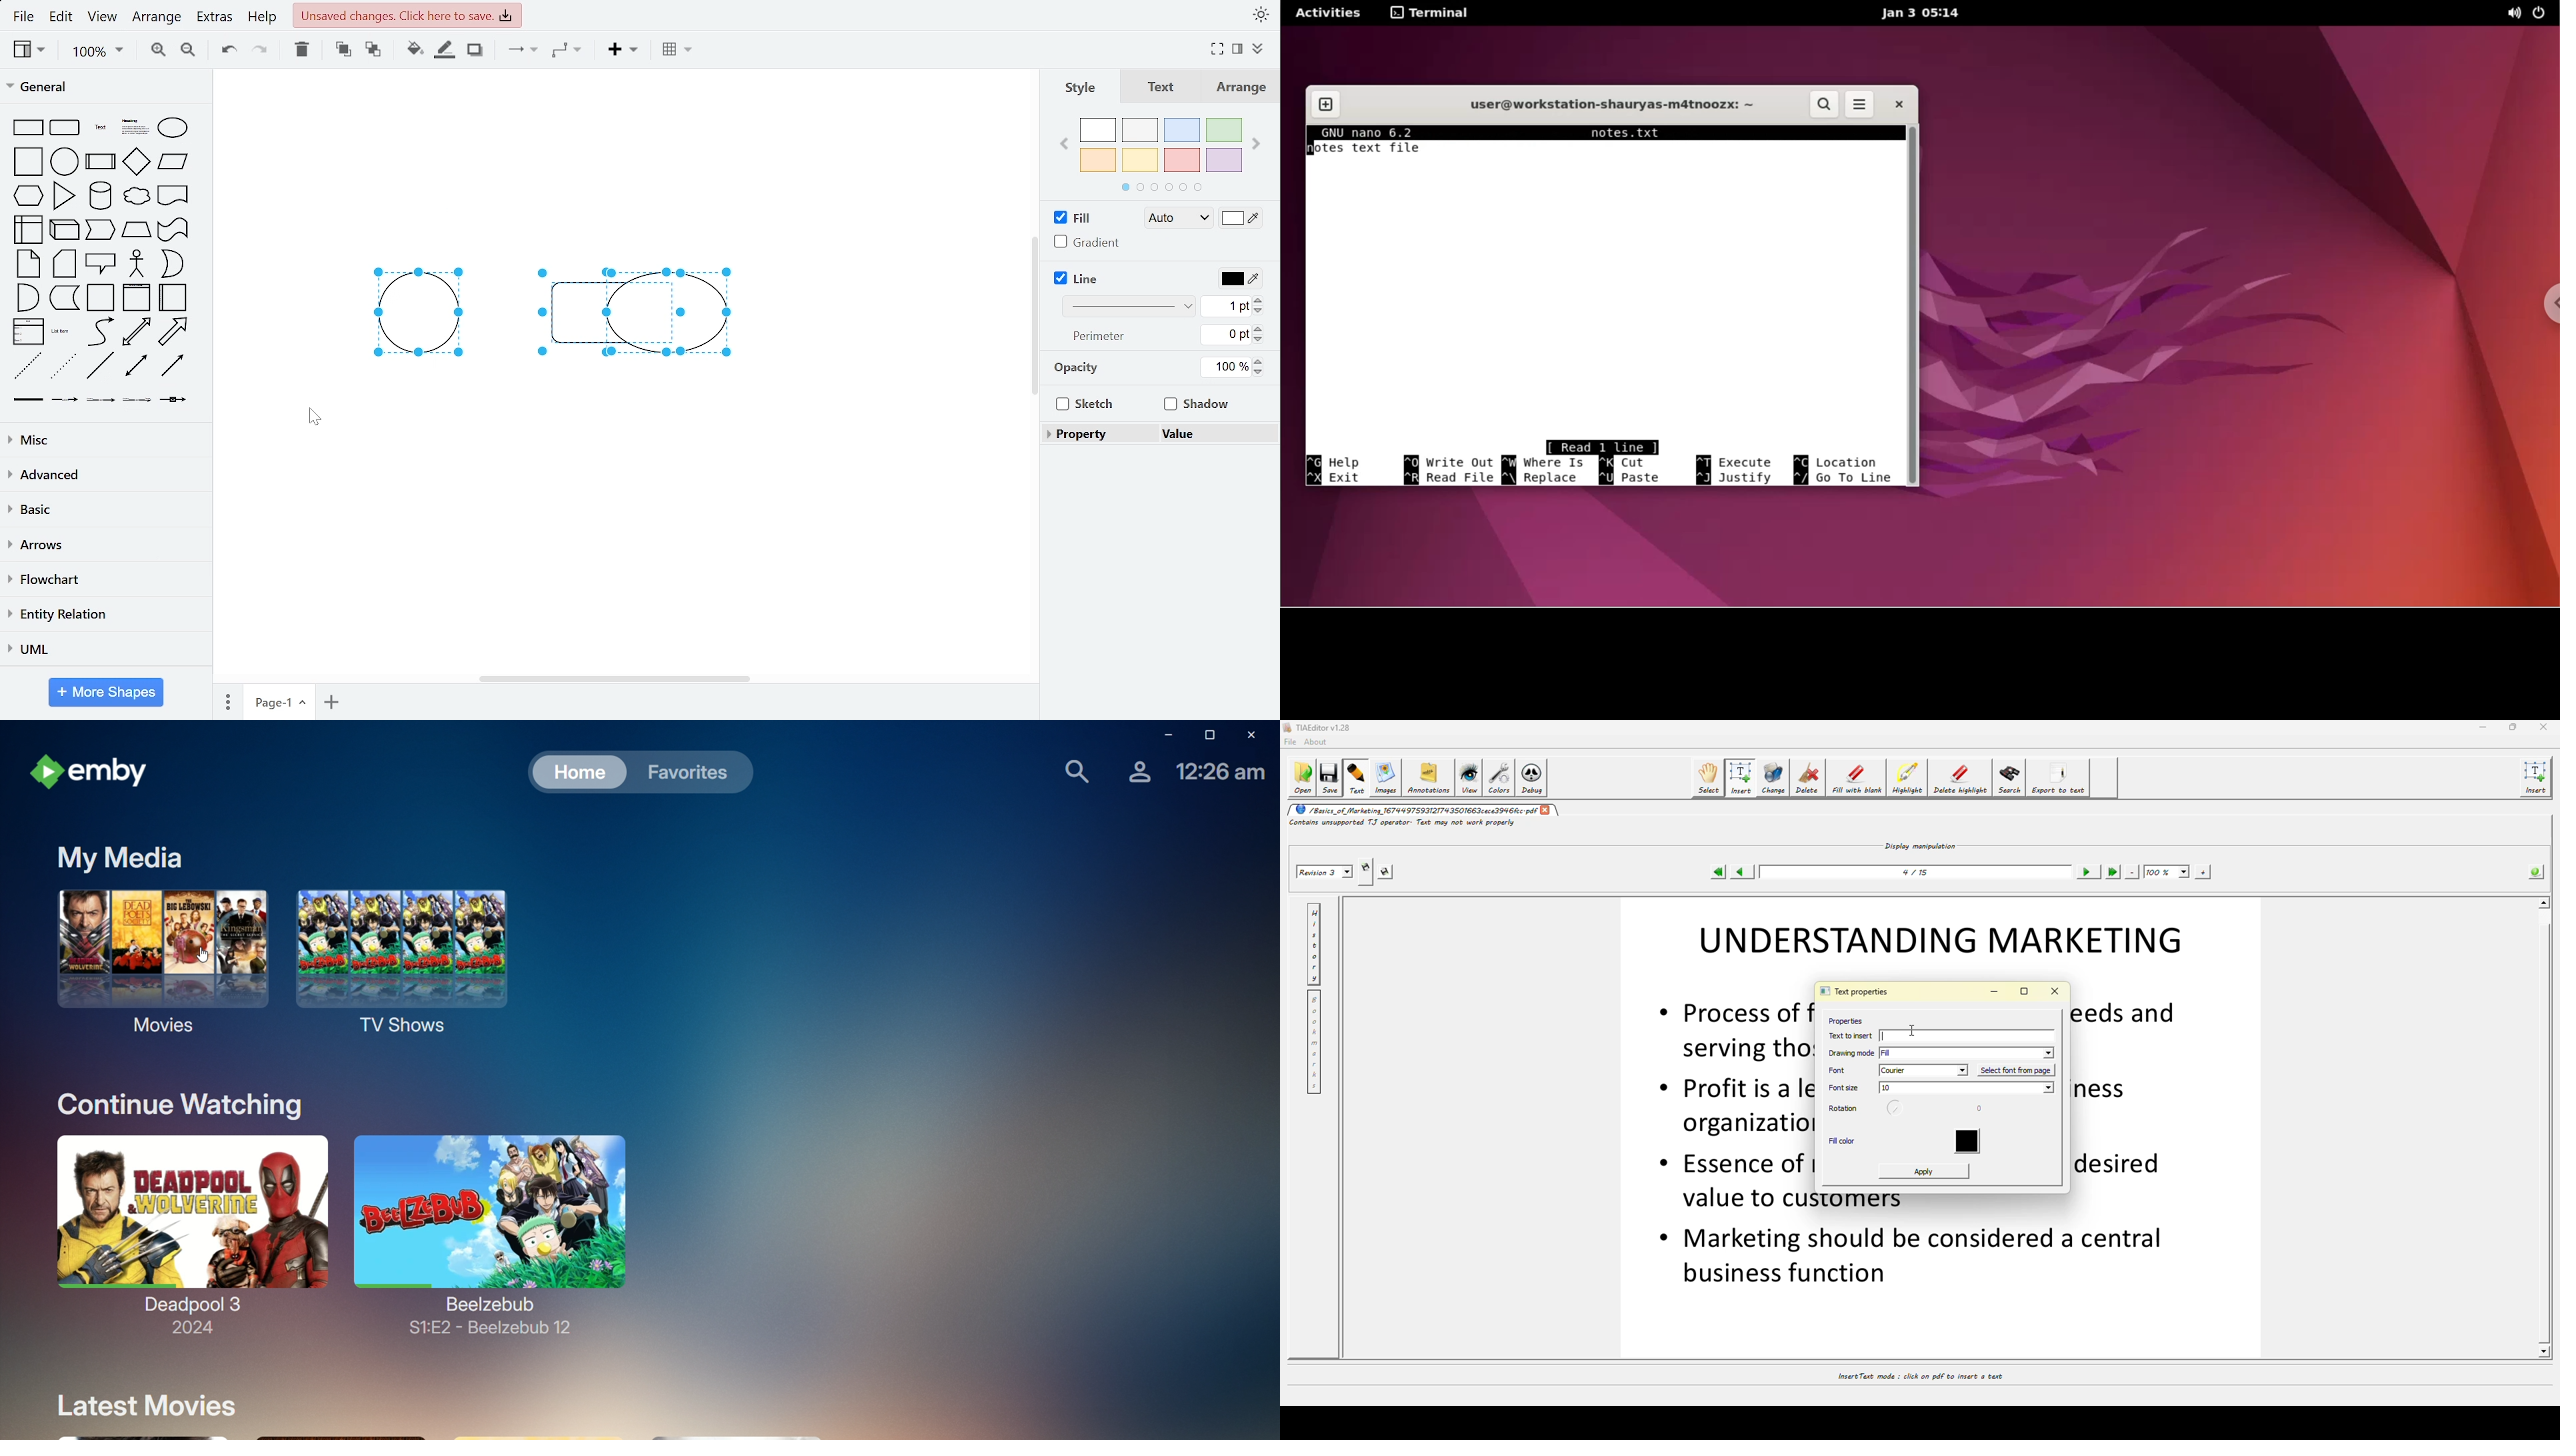 This screenshot has height=1456, width=2576. I want to click on file, so click(24, 16).